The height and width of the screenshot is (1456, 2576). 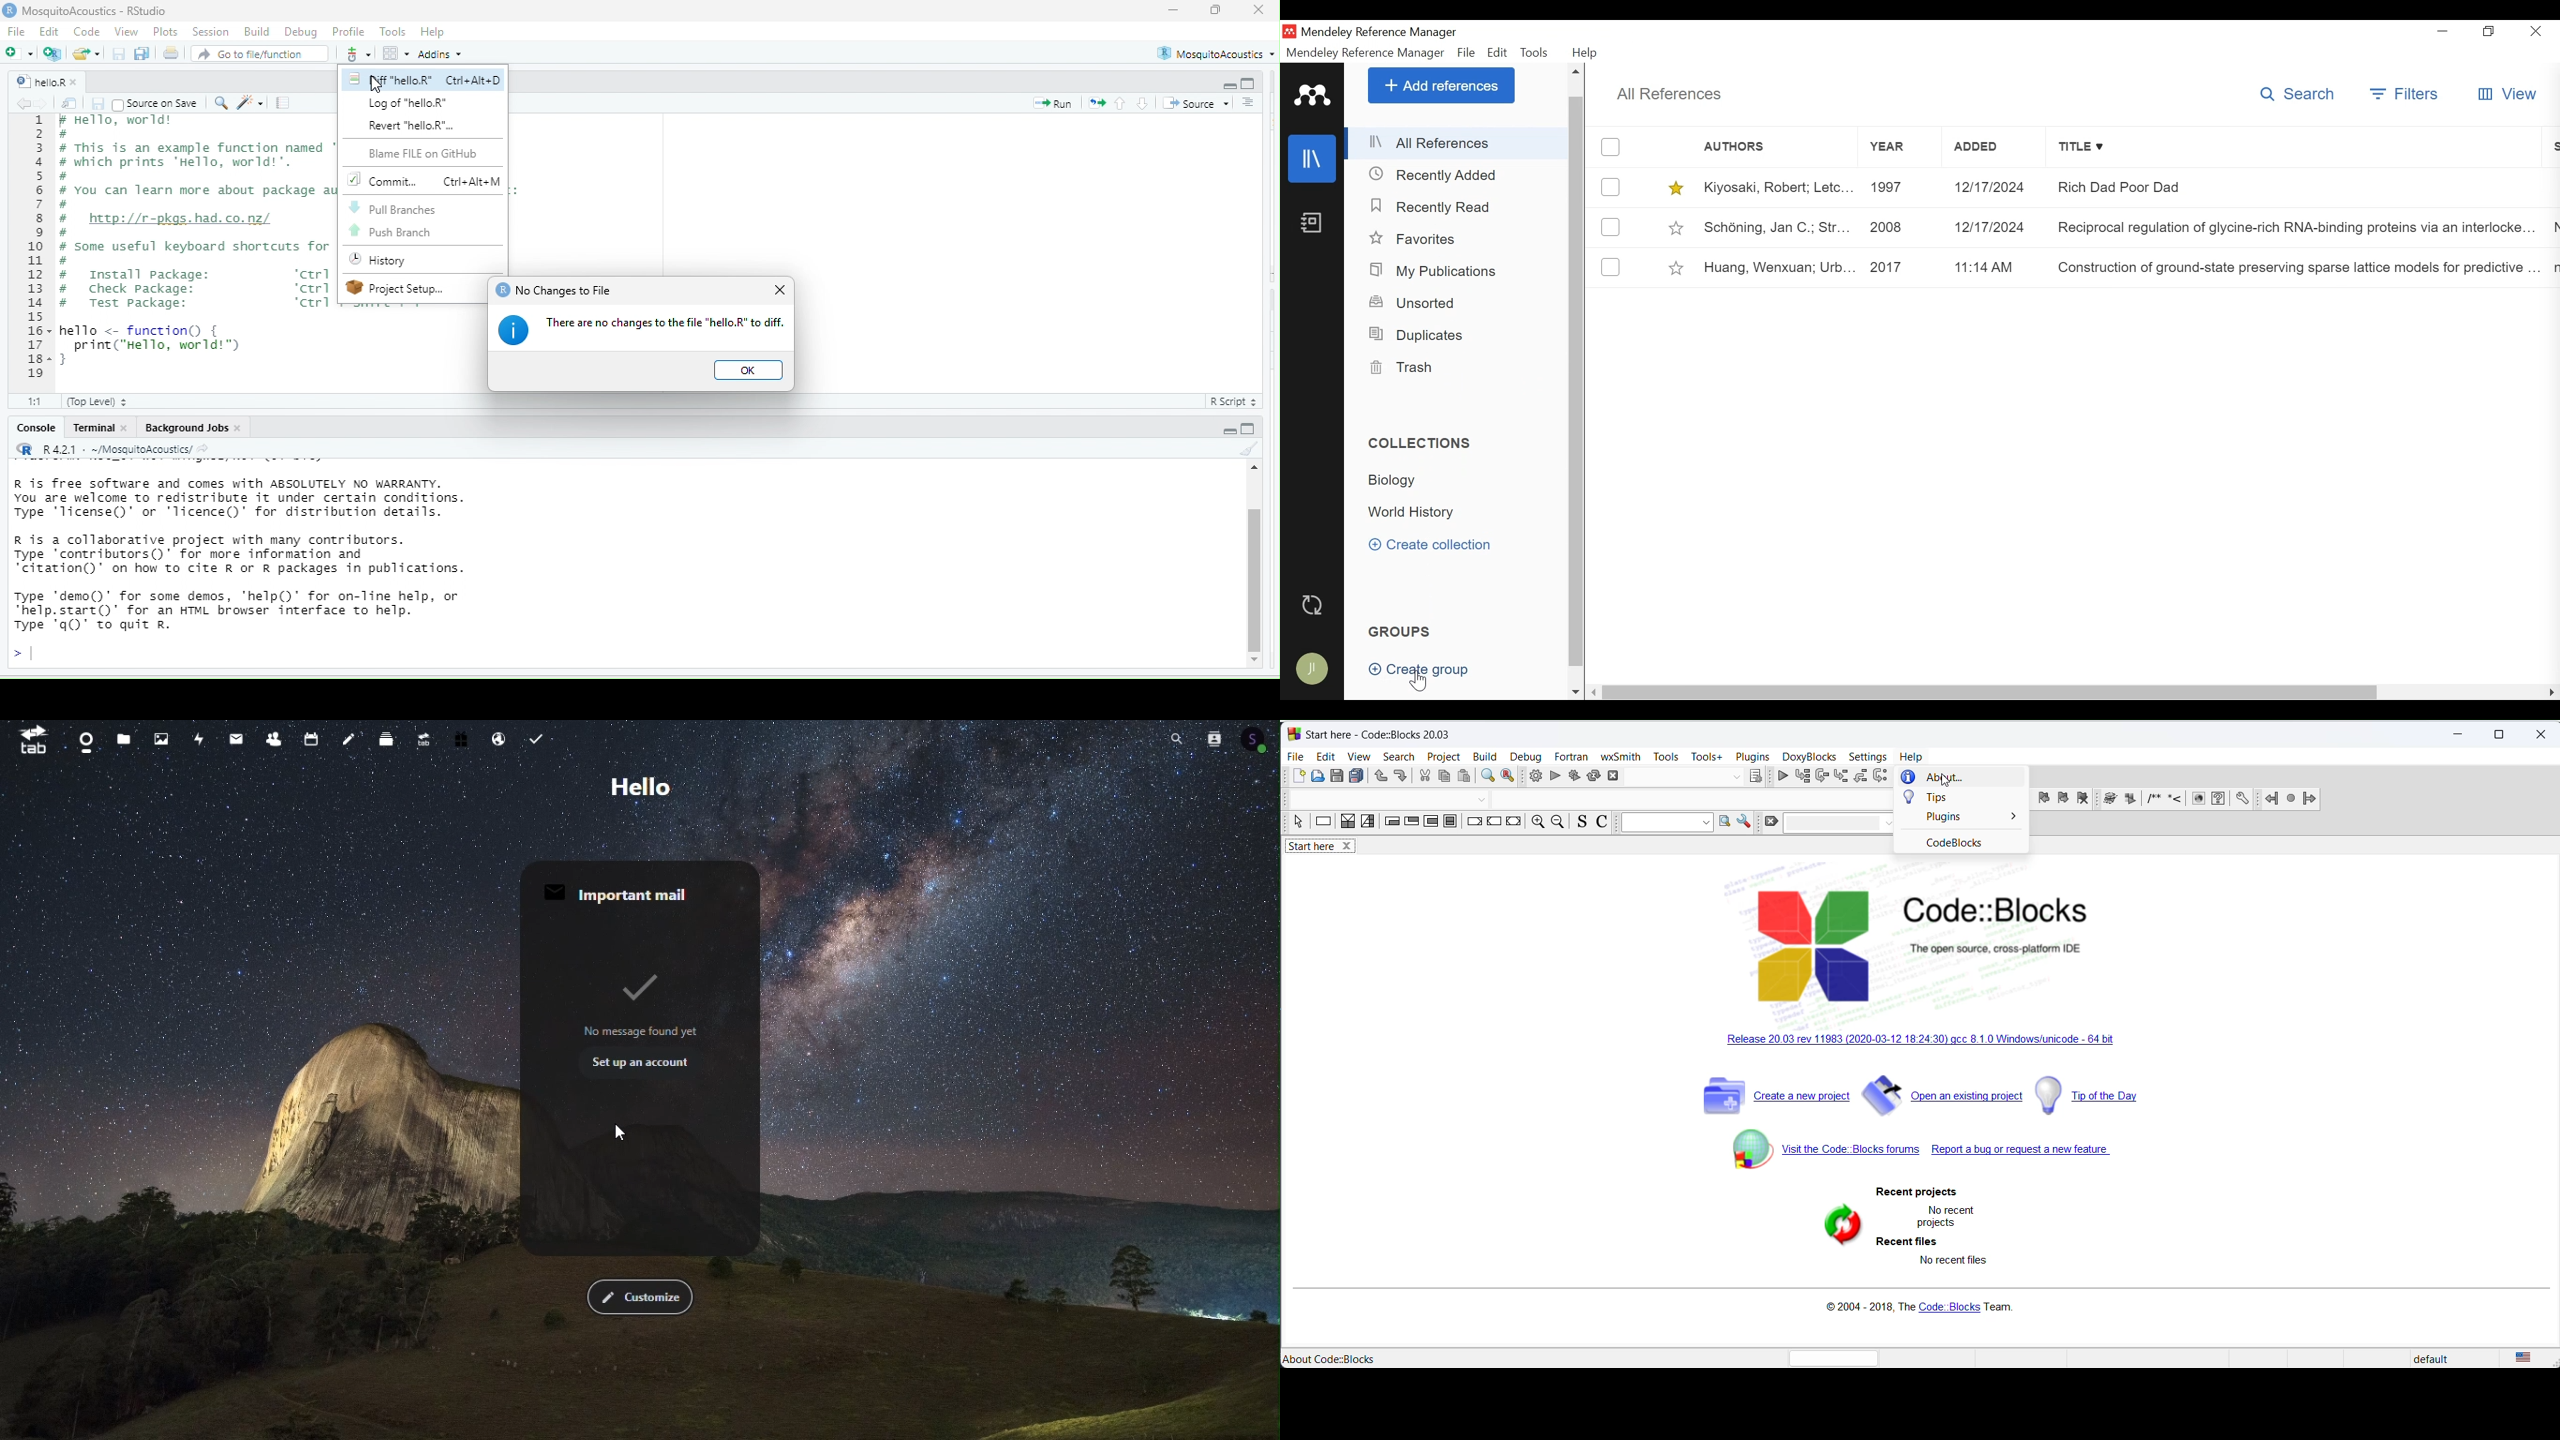 What do you see at coordinates (379, 85) in the screenshot?
I see `cursor` at bounding box center [379, 85].